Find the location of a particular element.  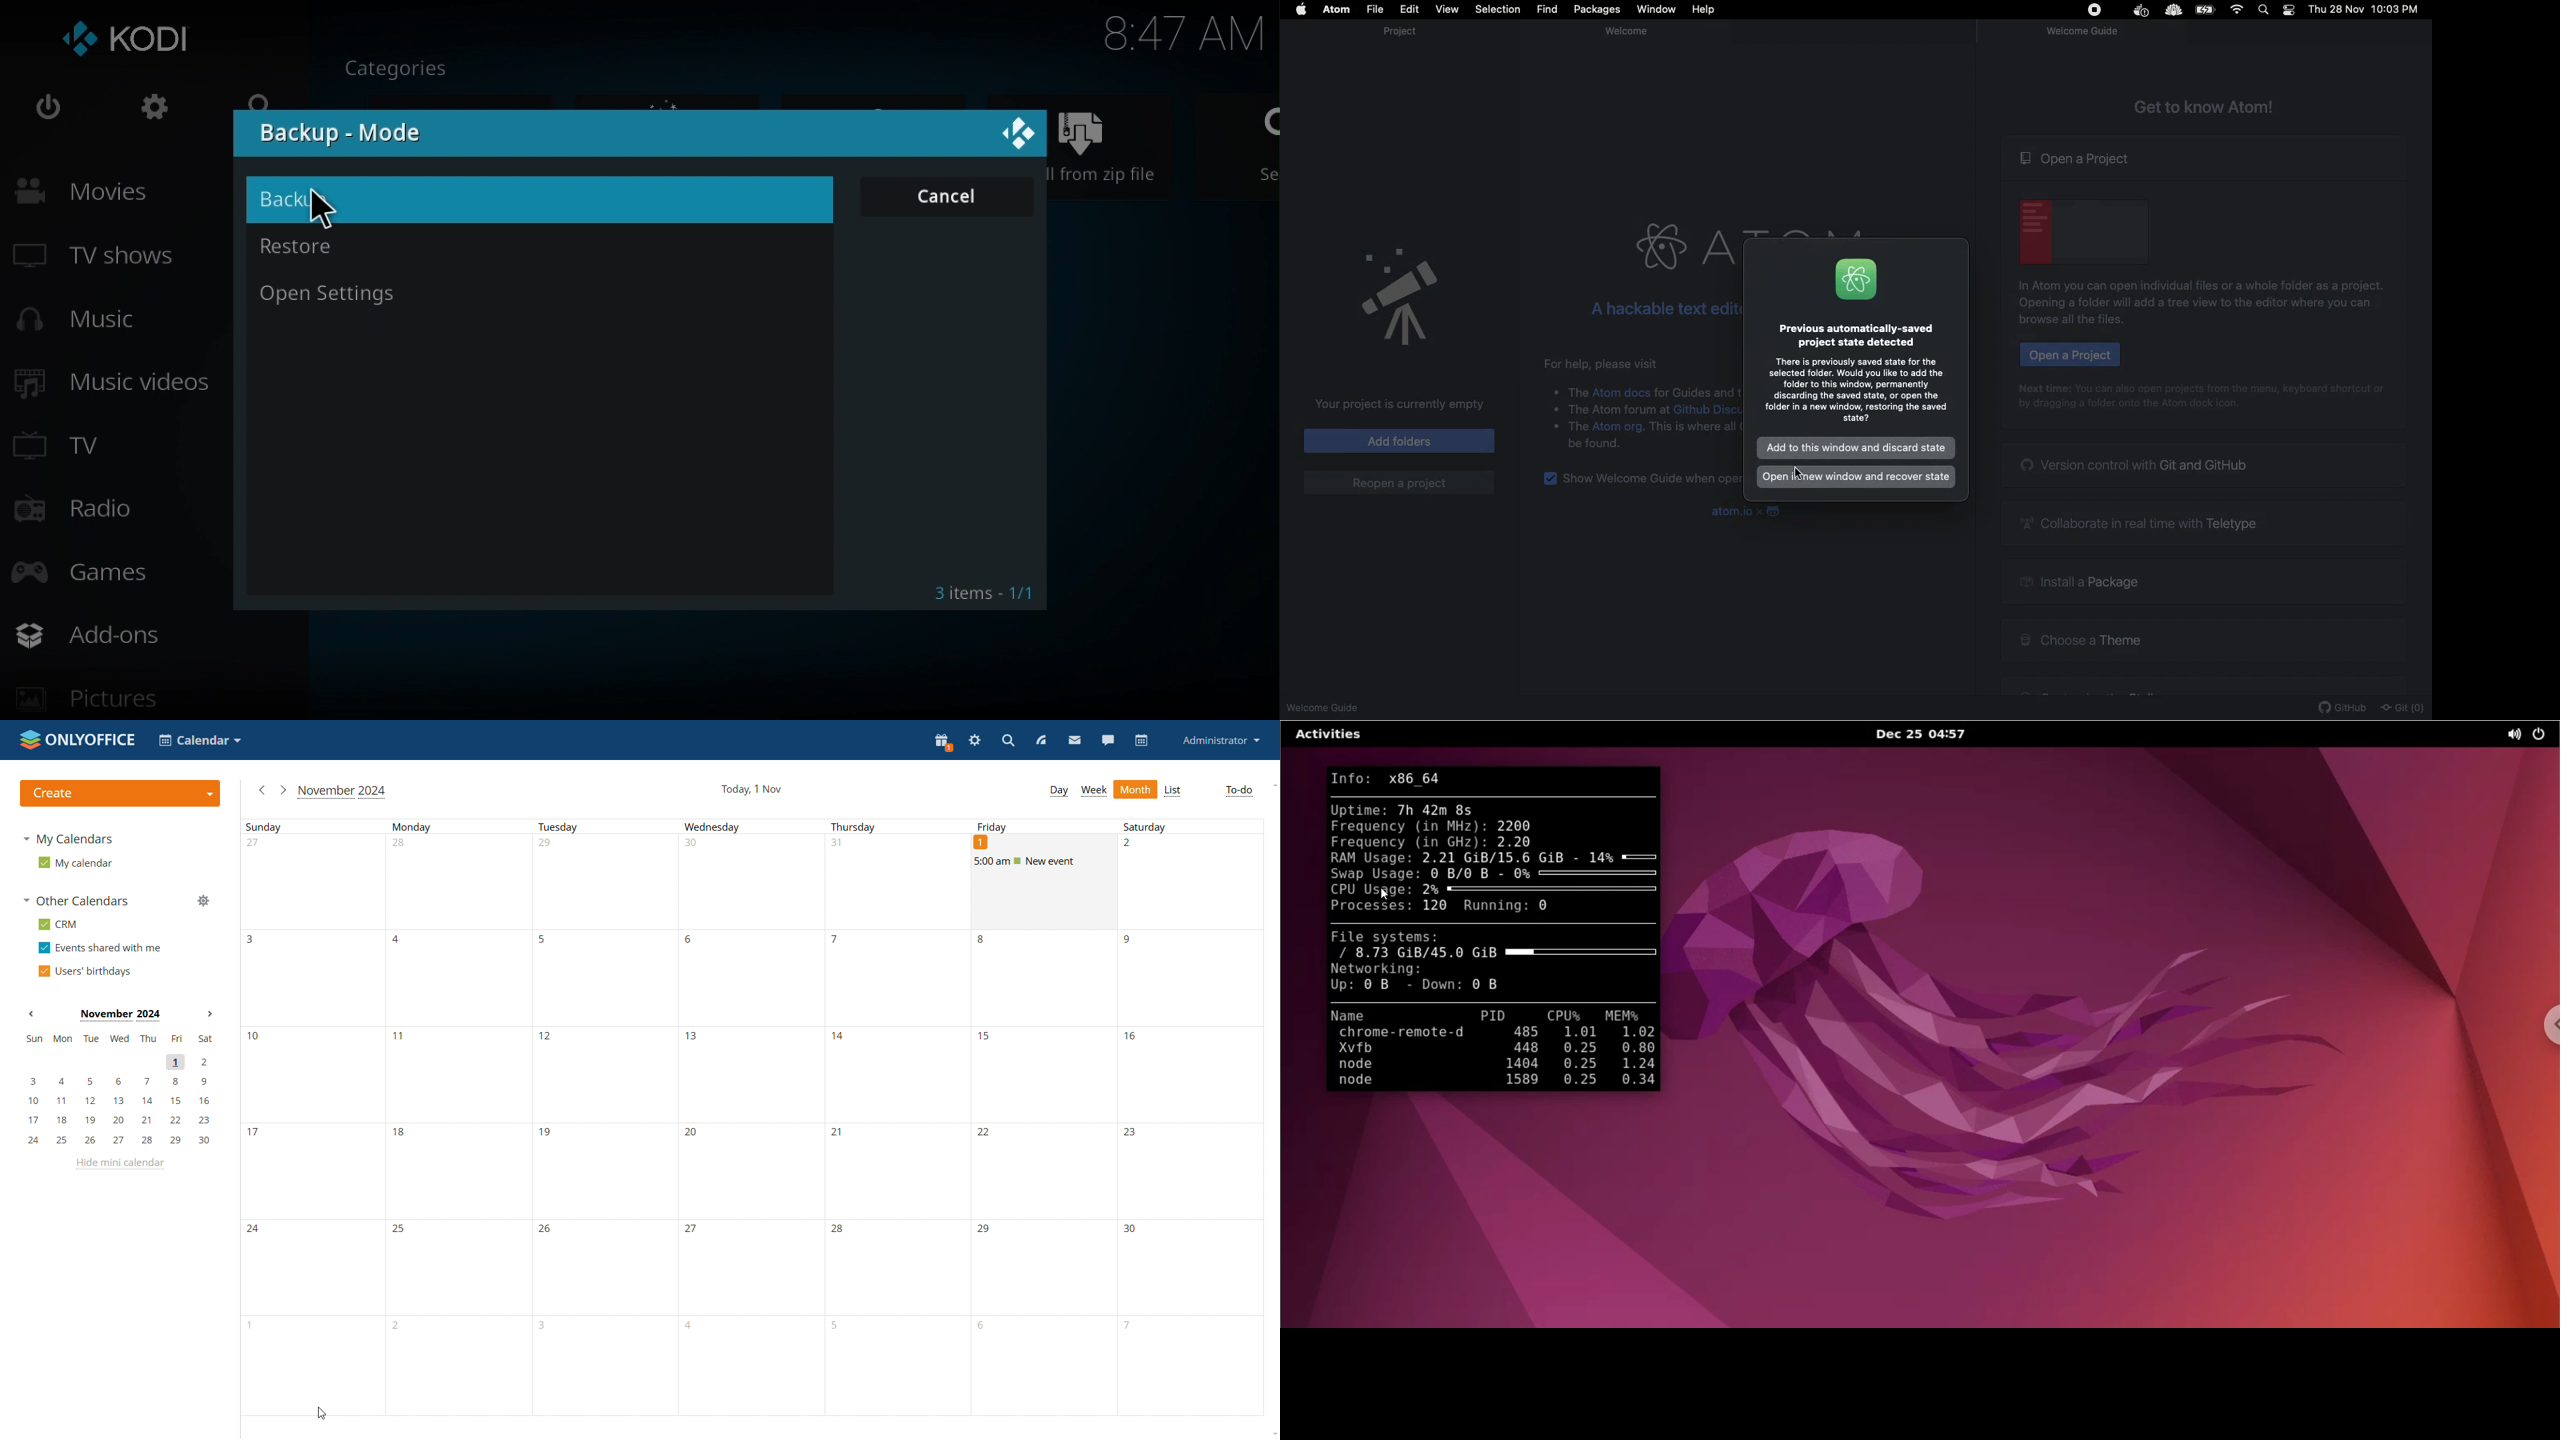

Kodi logo is located at coordinates (129, 42).